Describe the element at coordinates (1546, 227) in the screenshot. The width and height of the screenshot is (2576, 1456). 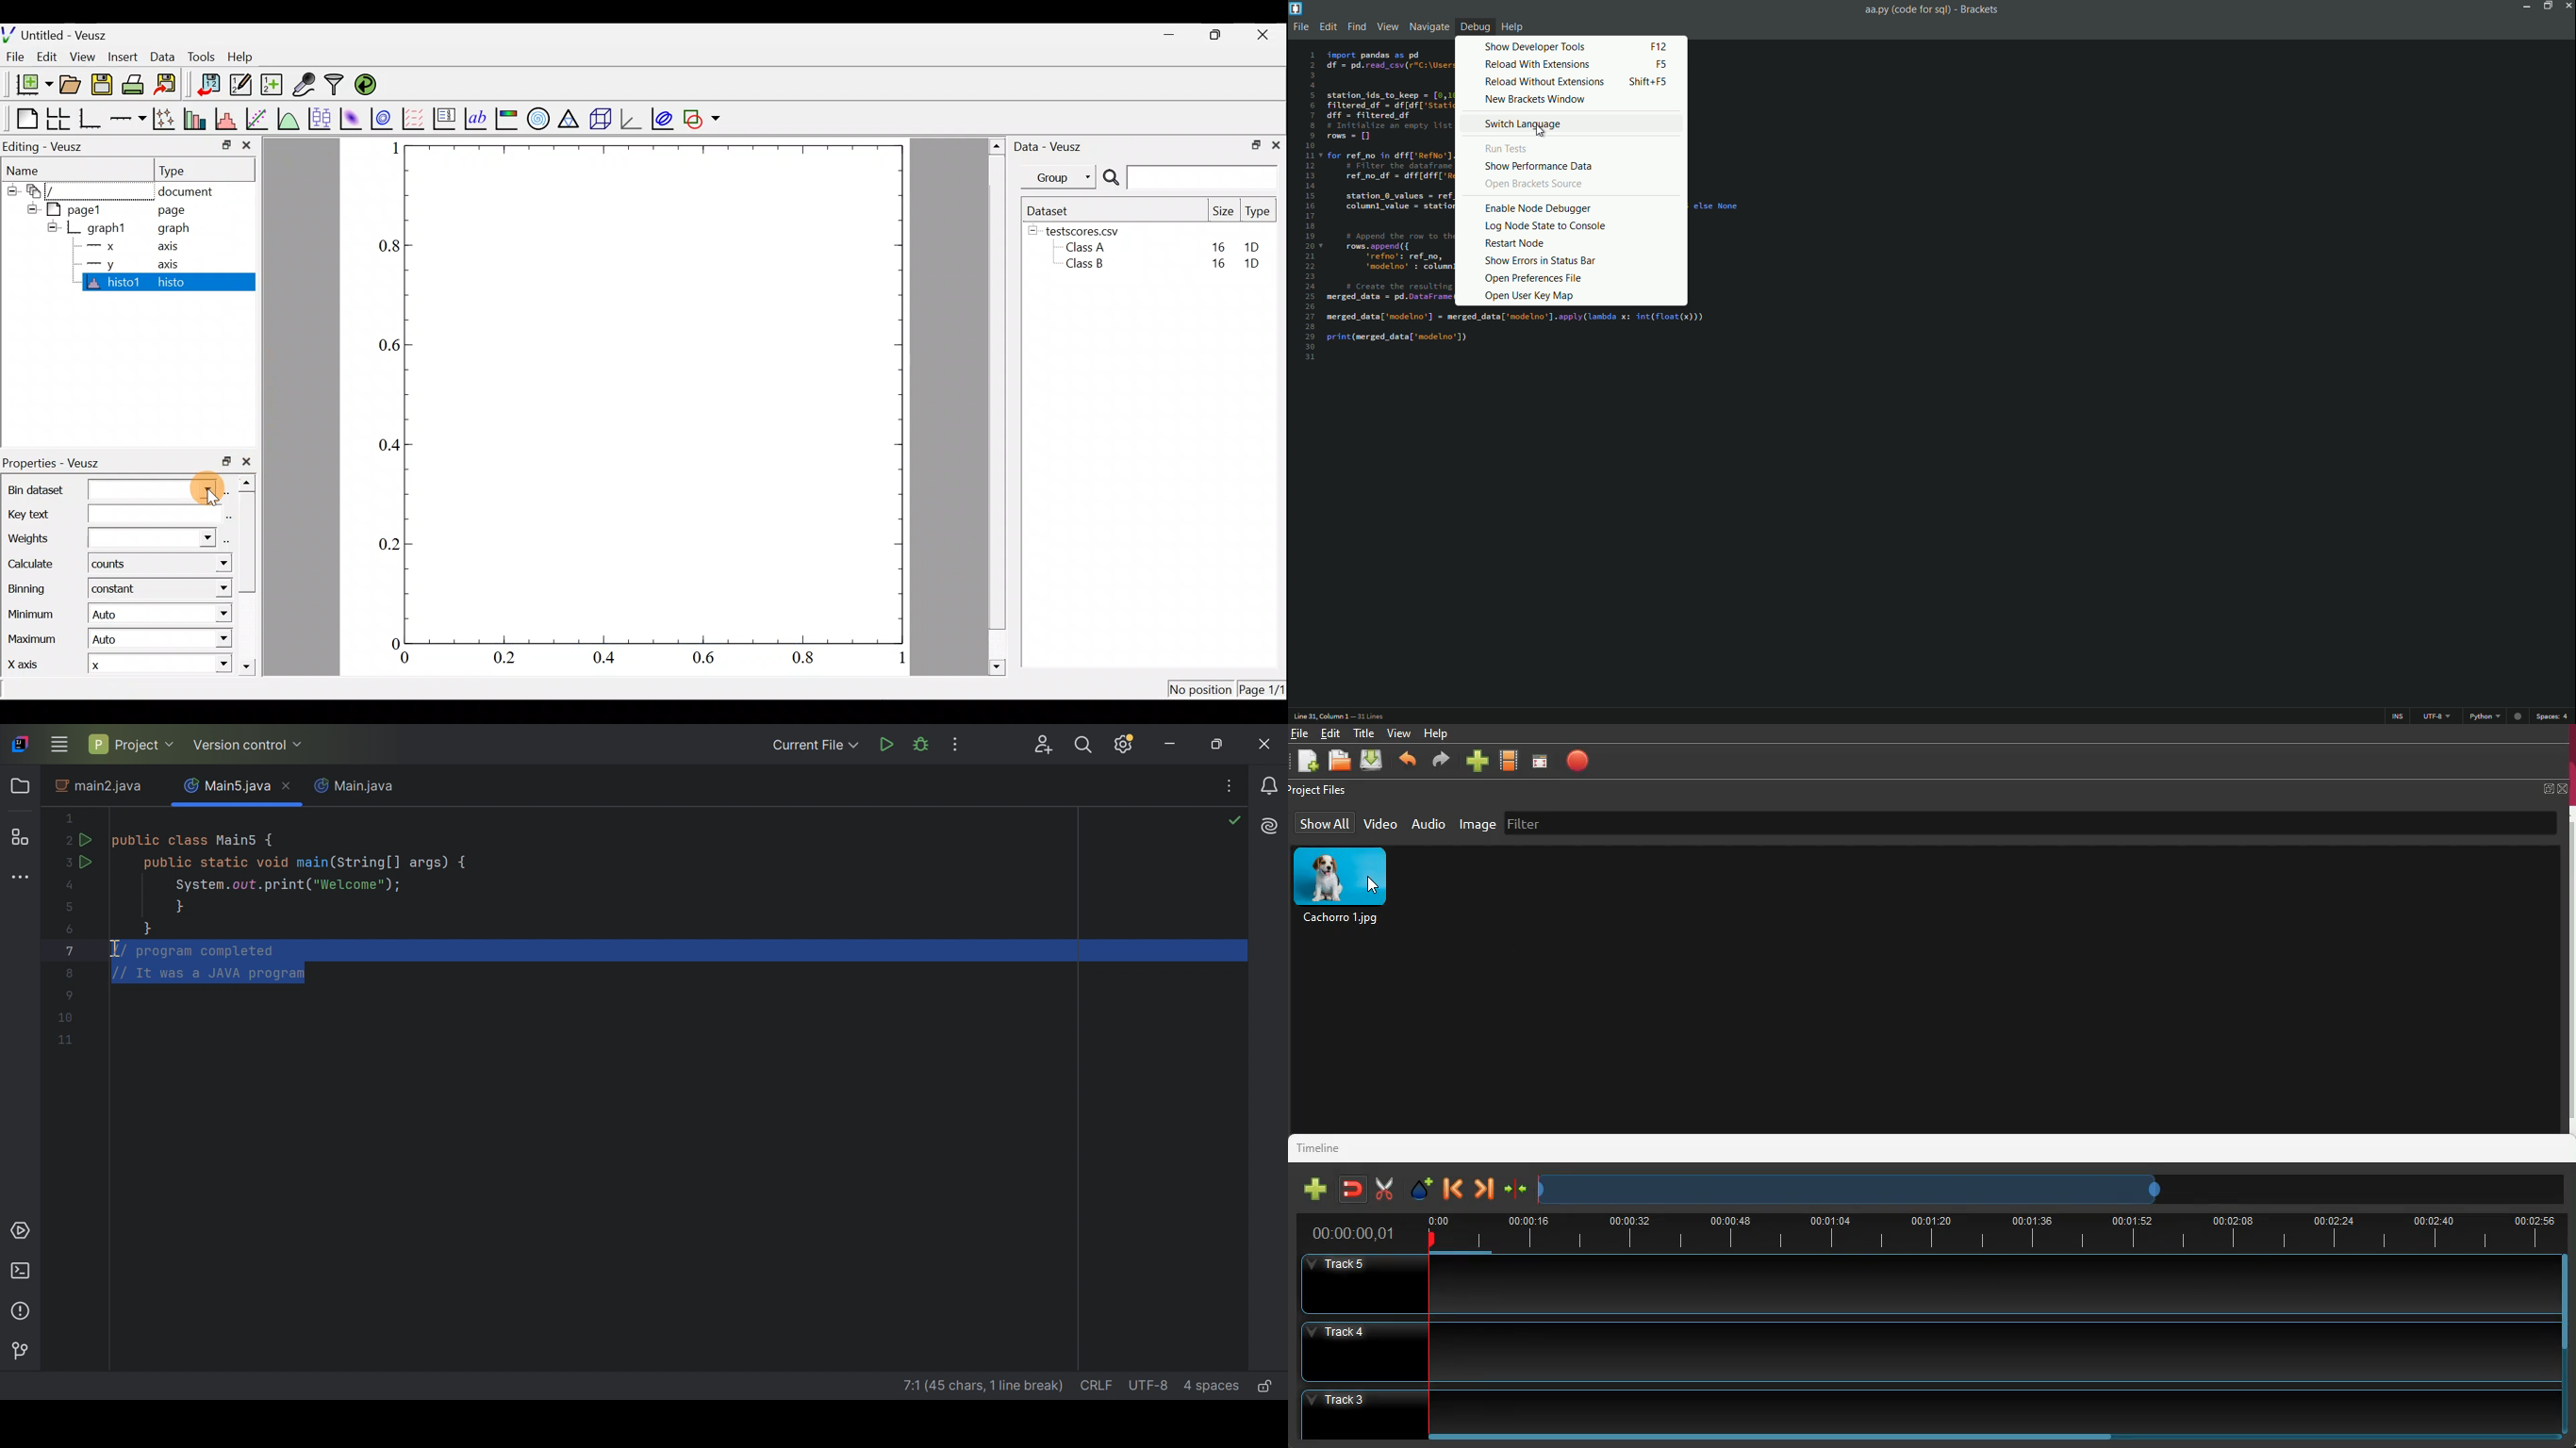
I see `log node state to console` at that location.